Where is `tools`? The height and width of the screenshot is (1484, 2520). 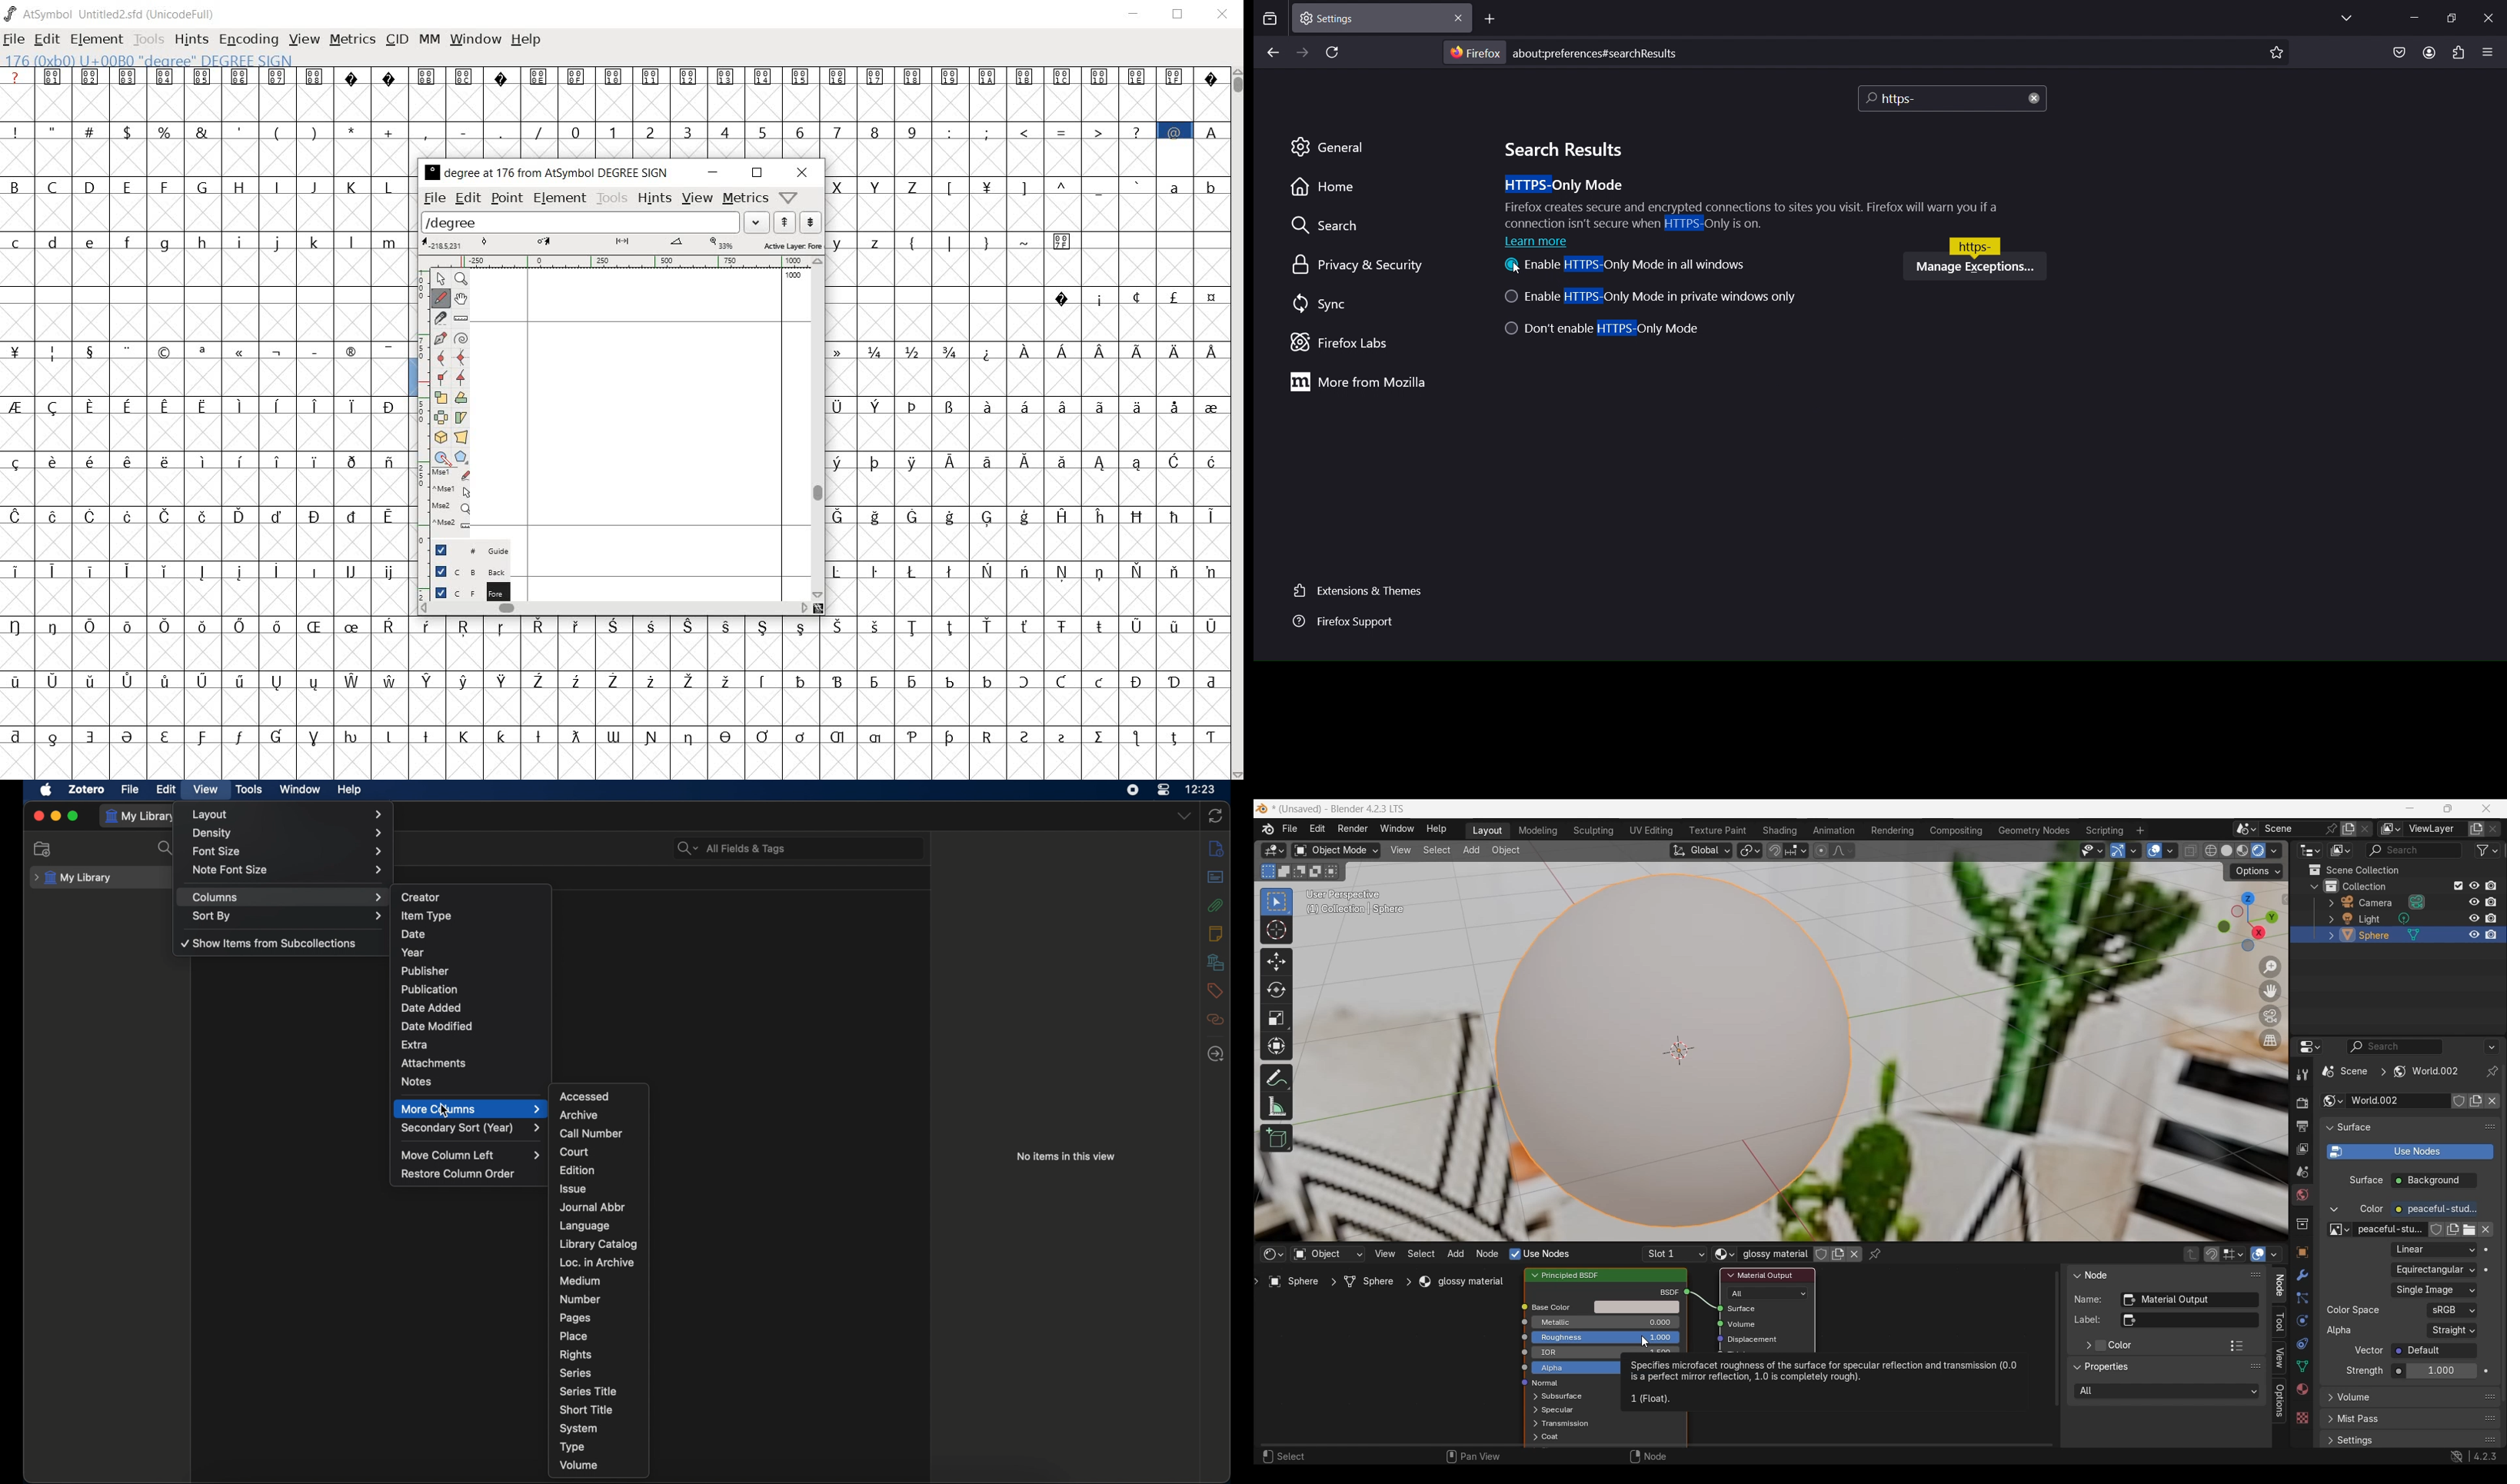 tools is located at coordinates (250, 789).